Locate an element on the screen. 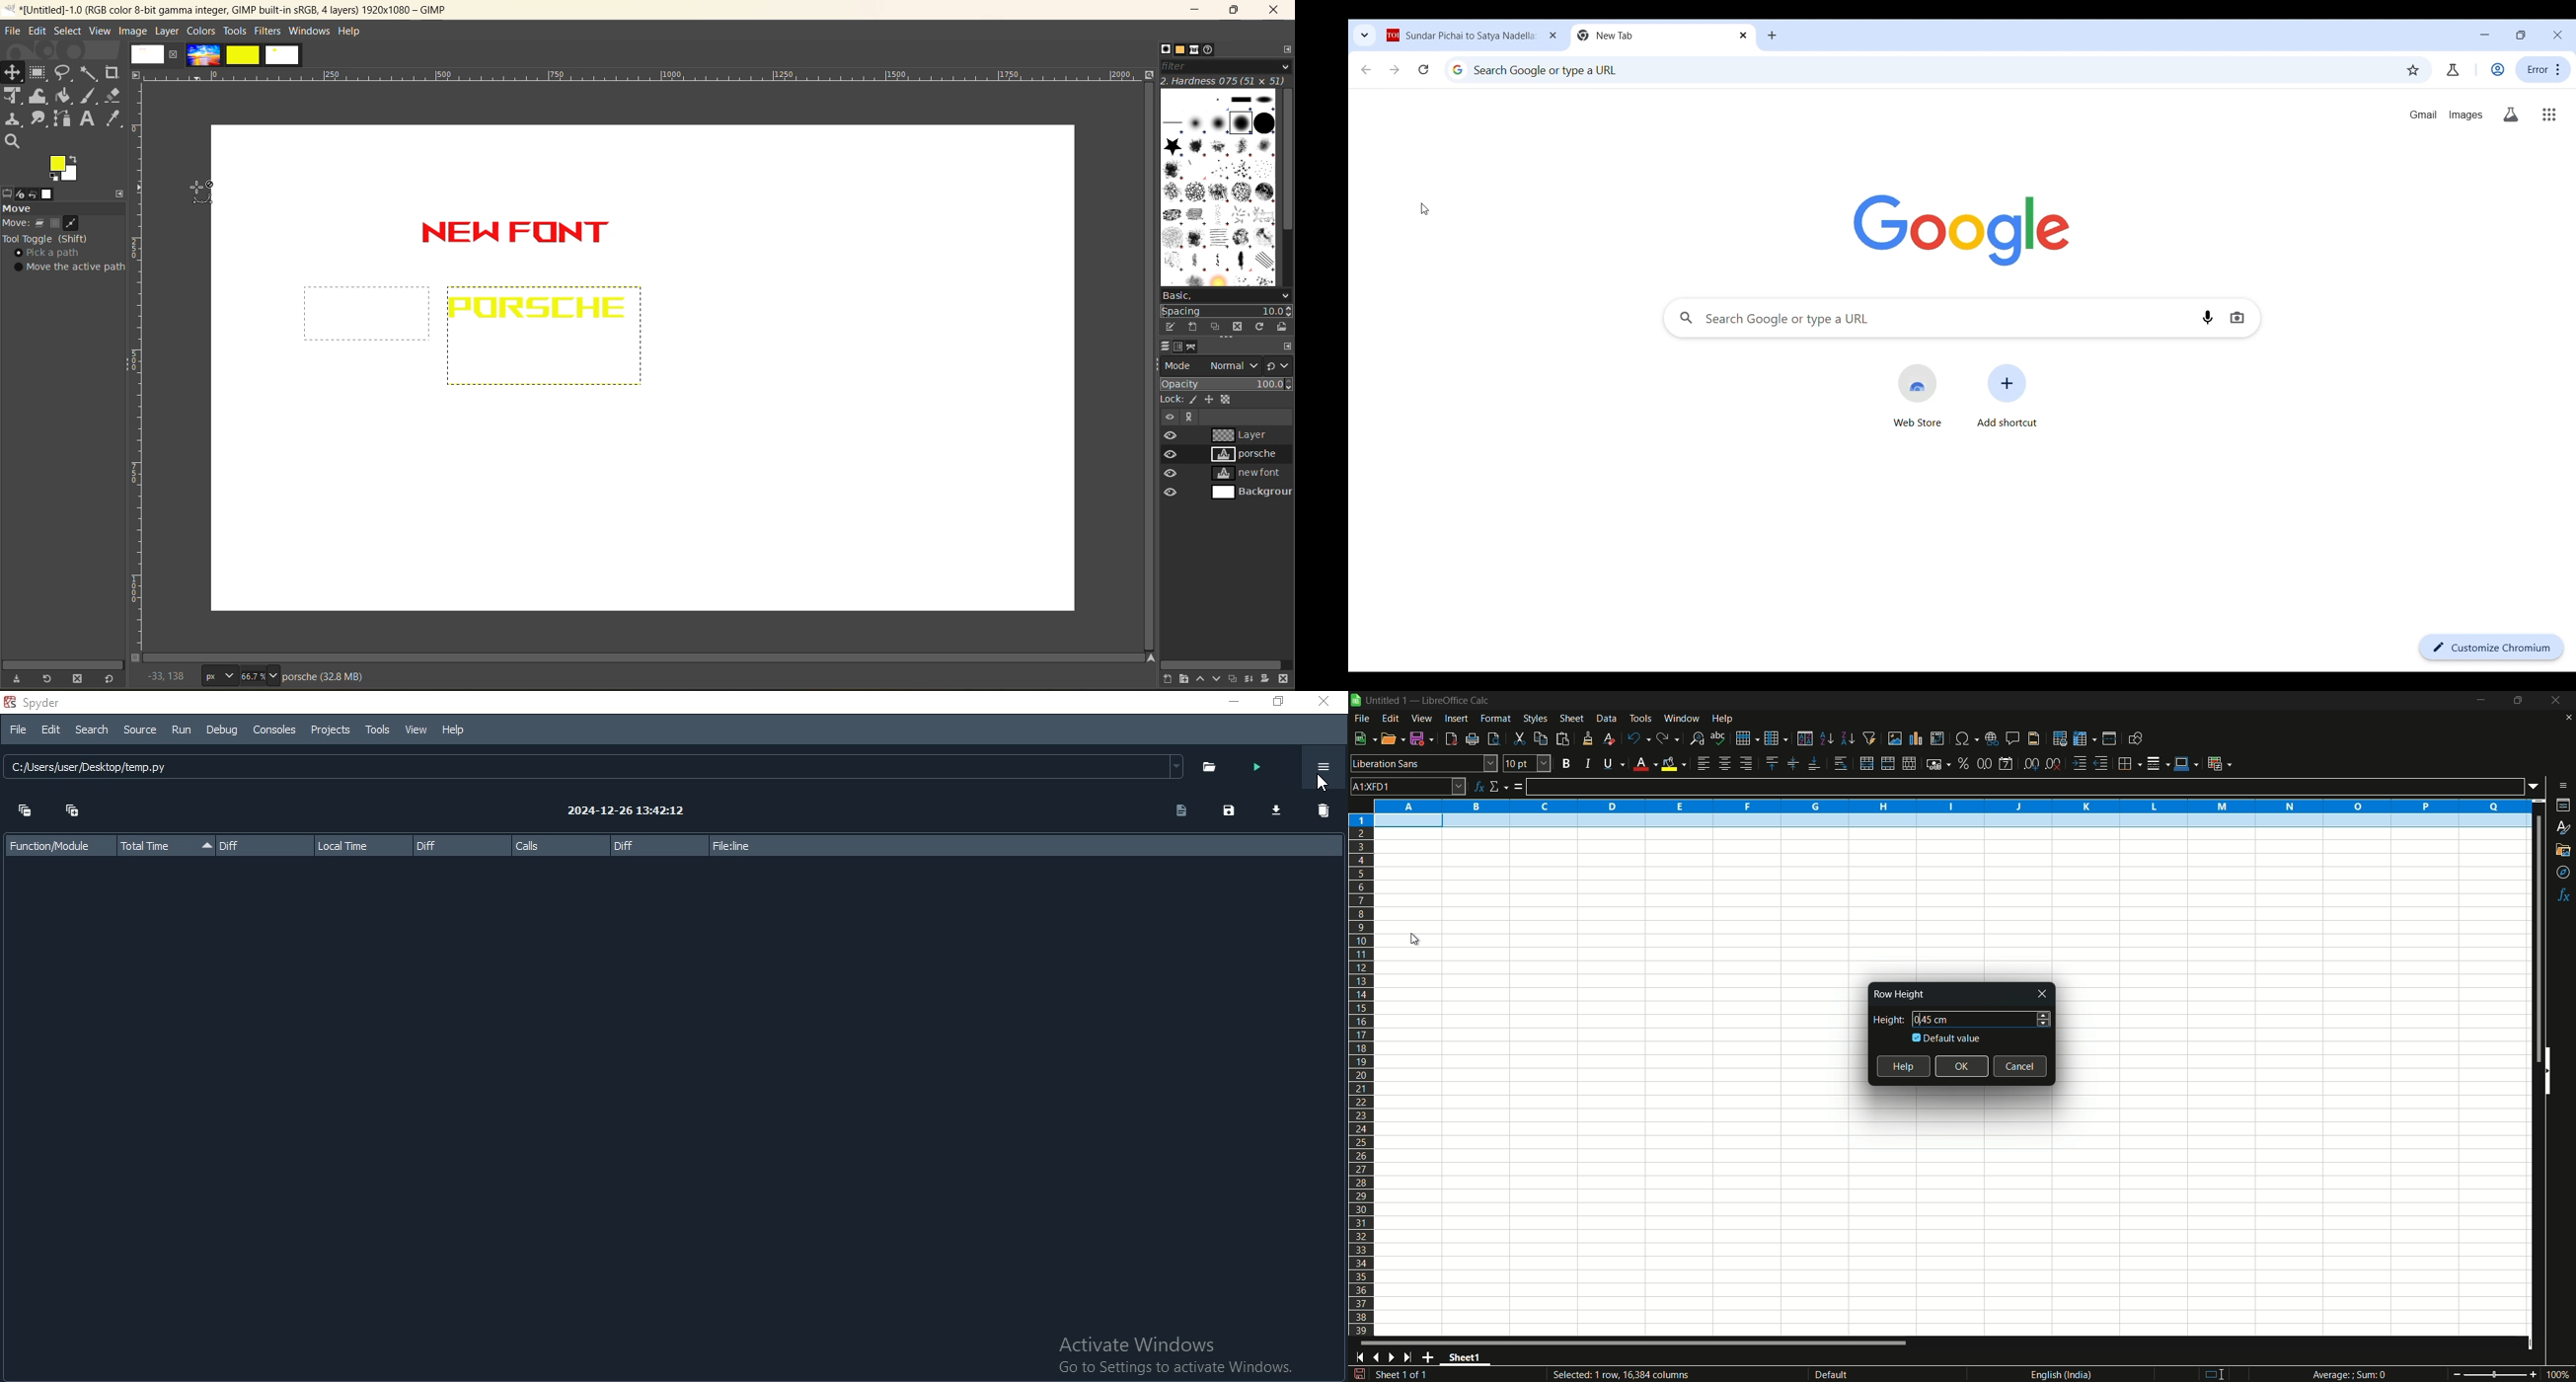  styles is located at coordinates (2562, 829).